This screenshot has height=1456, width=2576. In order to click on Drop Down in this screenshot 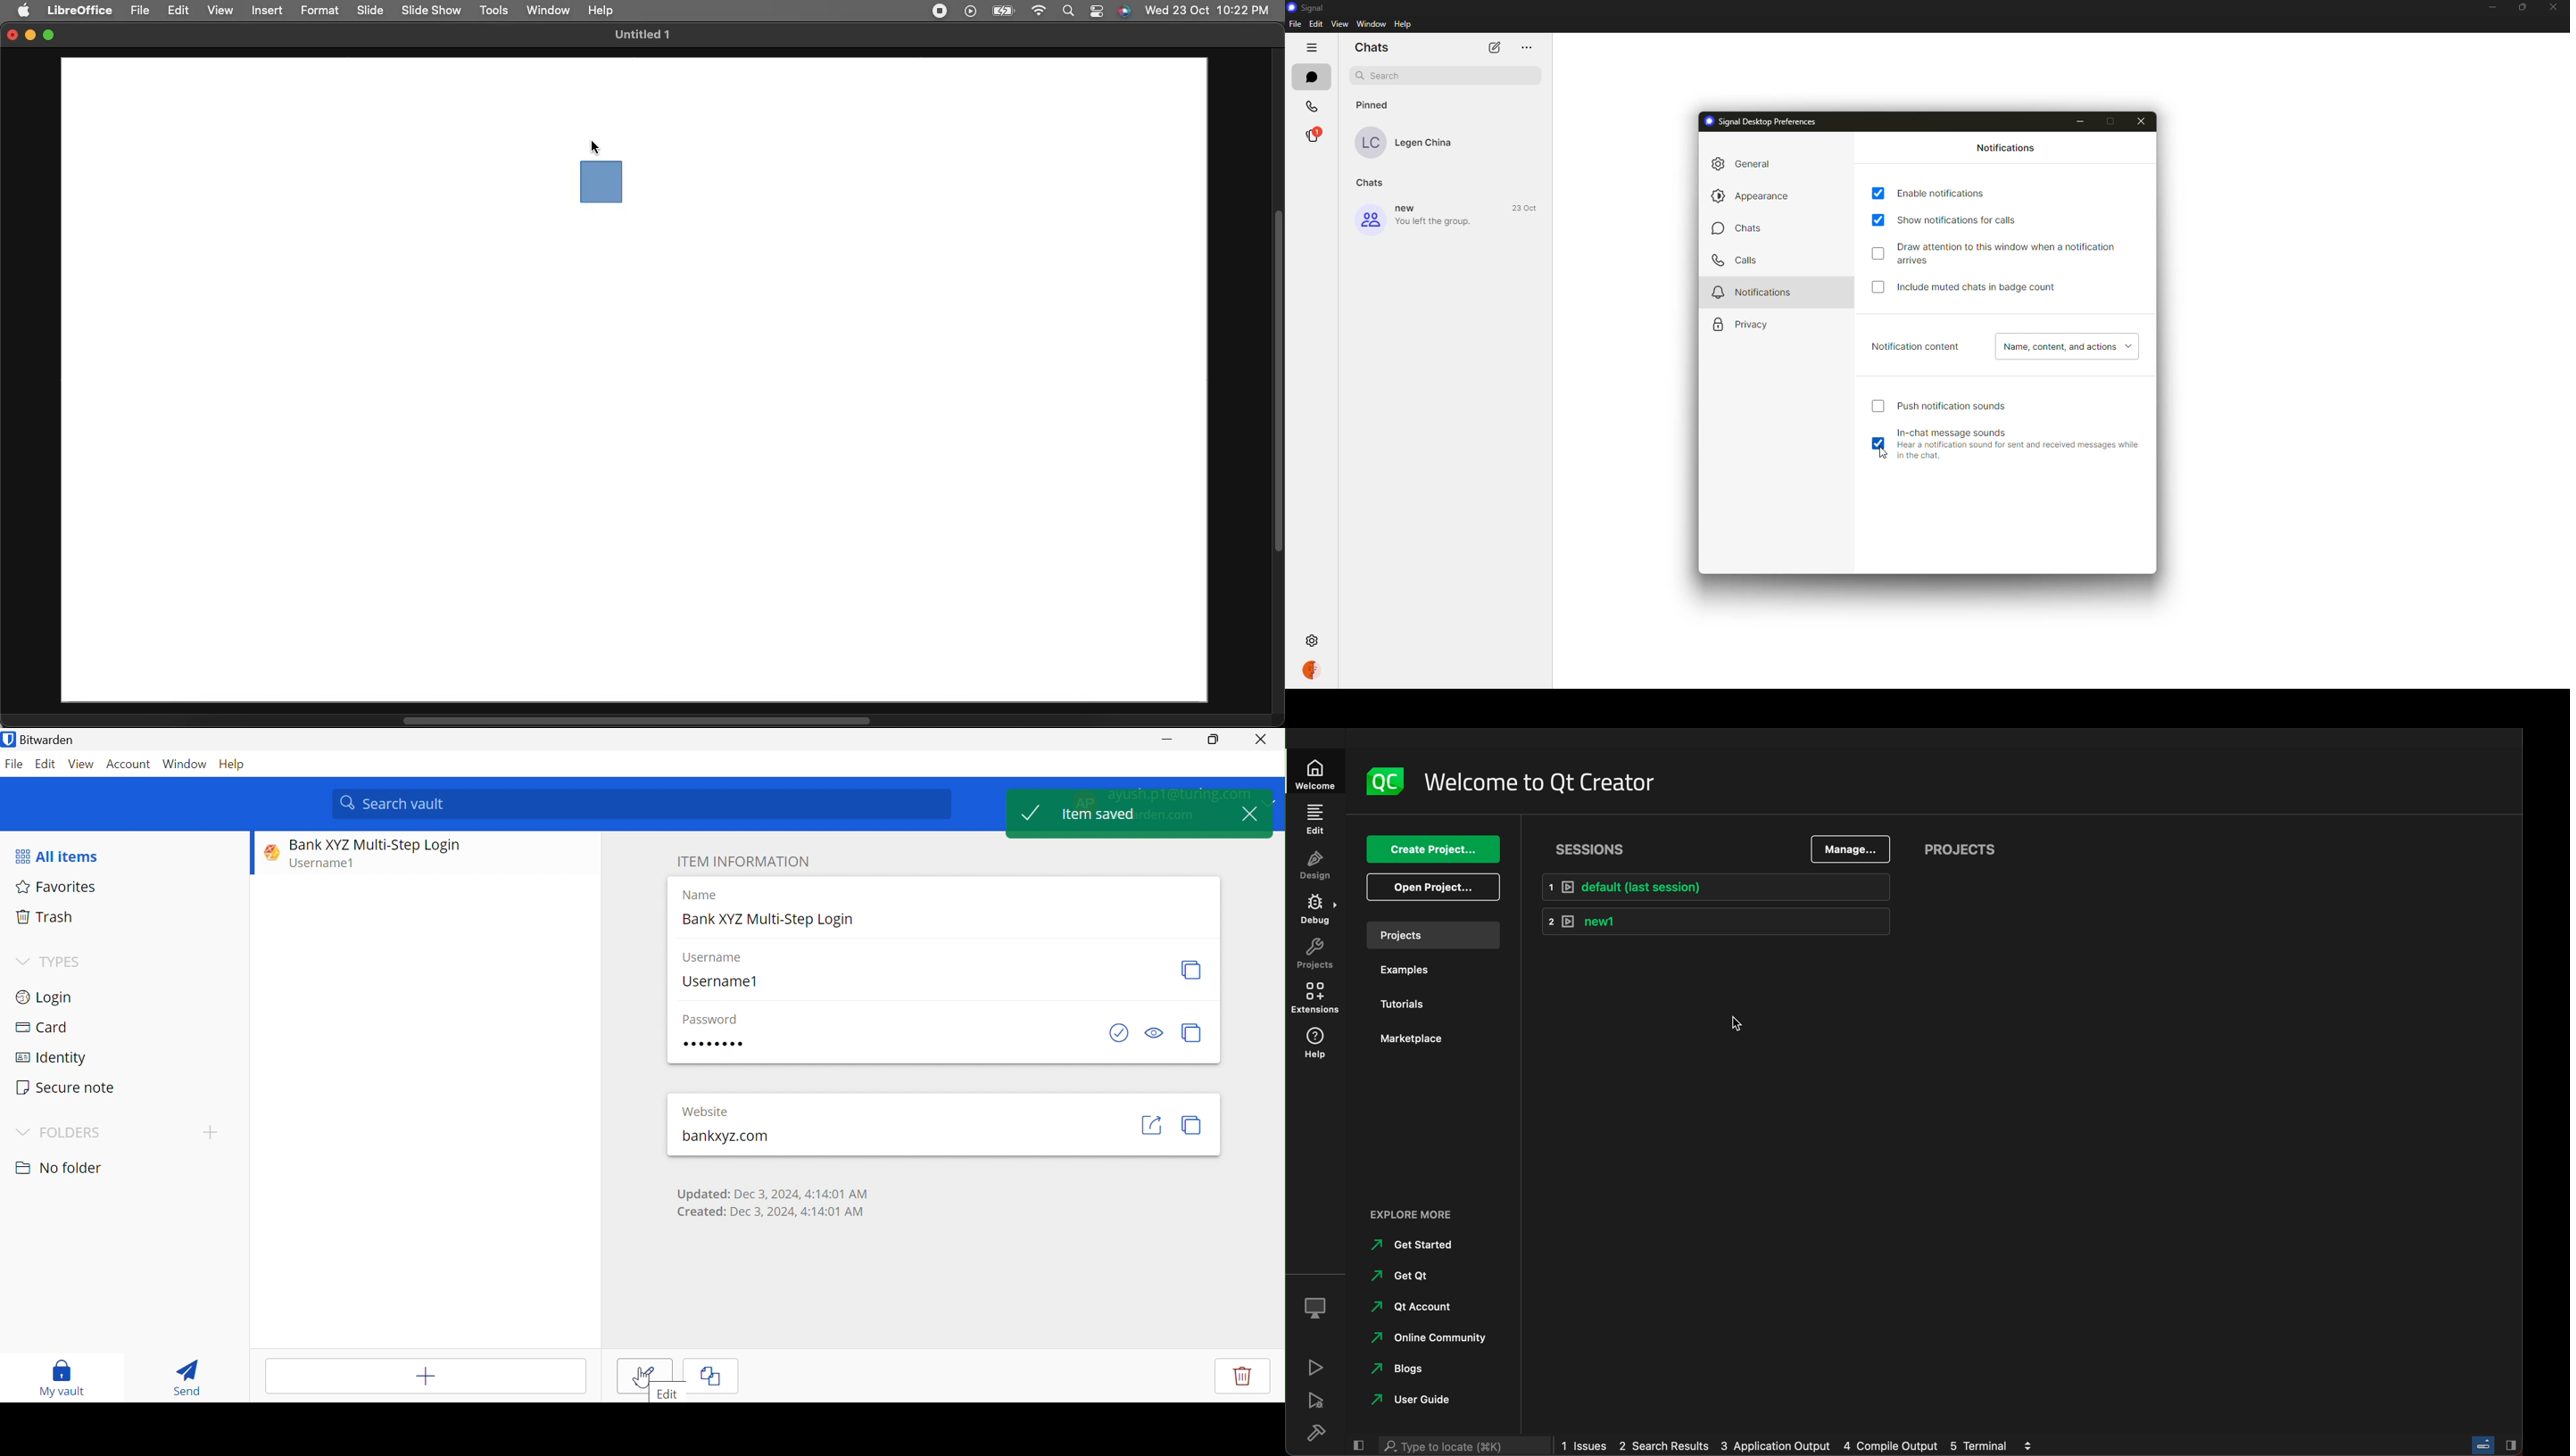, I will do `click(21, 961)`.